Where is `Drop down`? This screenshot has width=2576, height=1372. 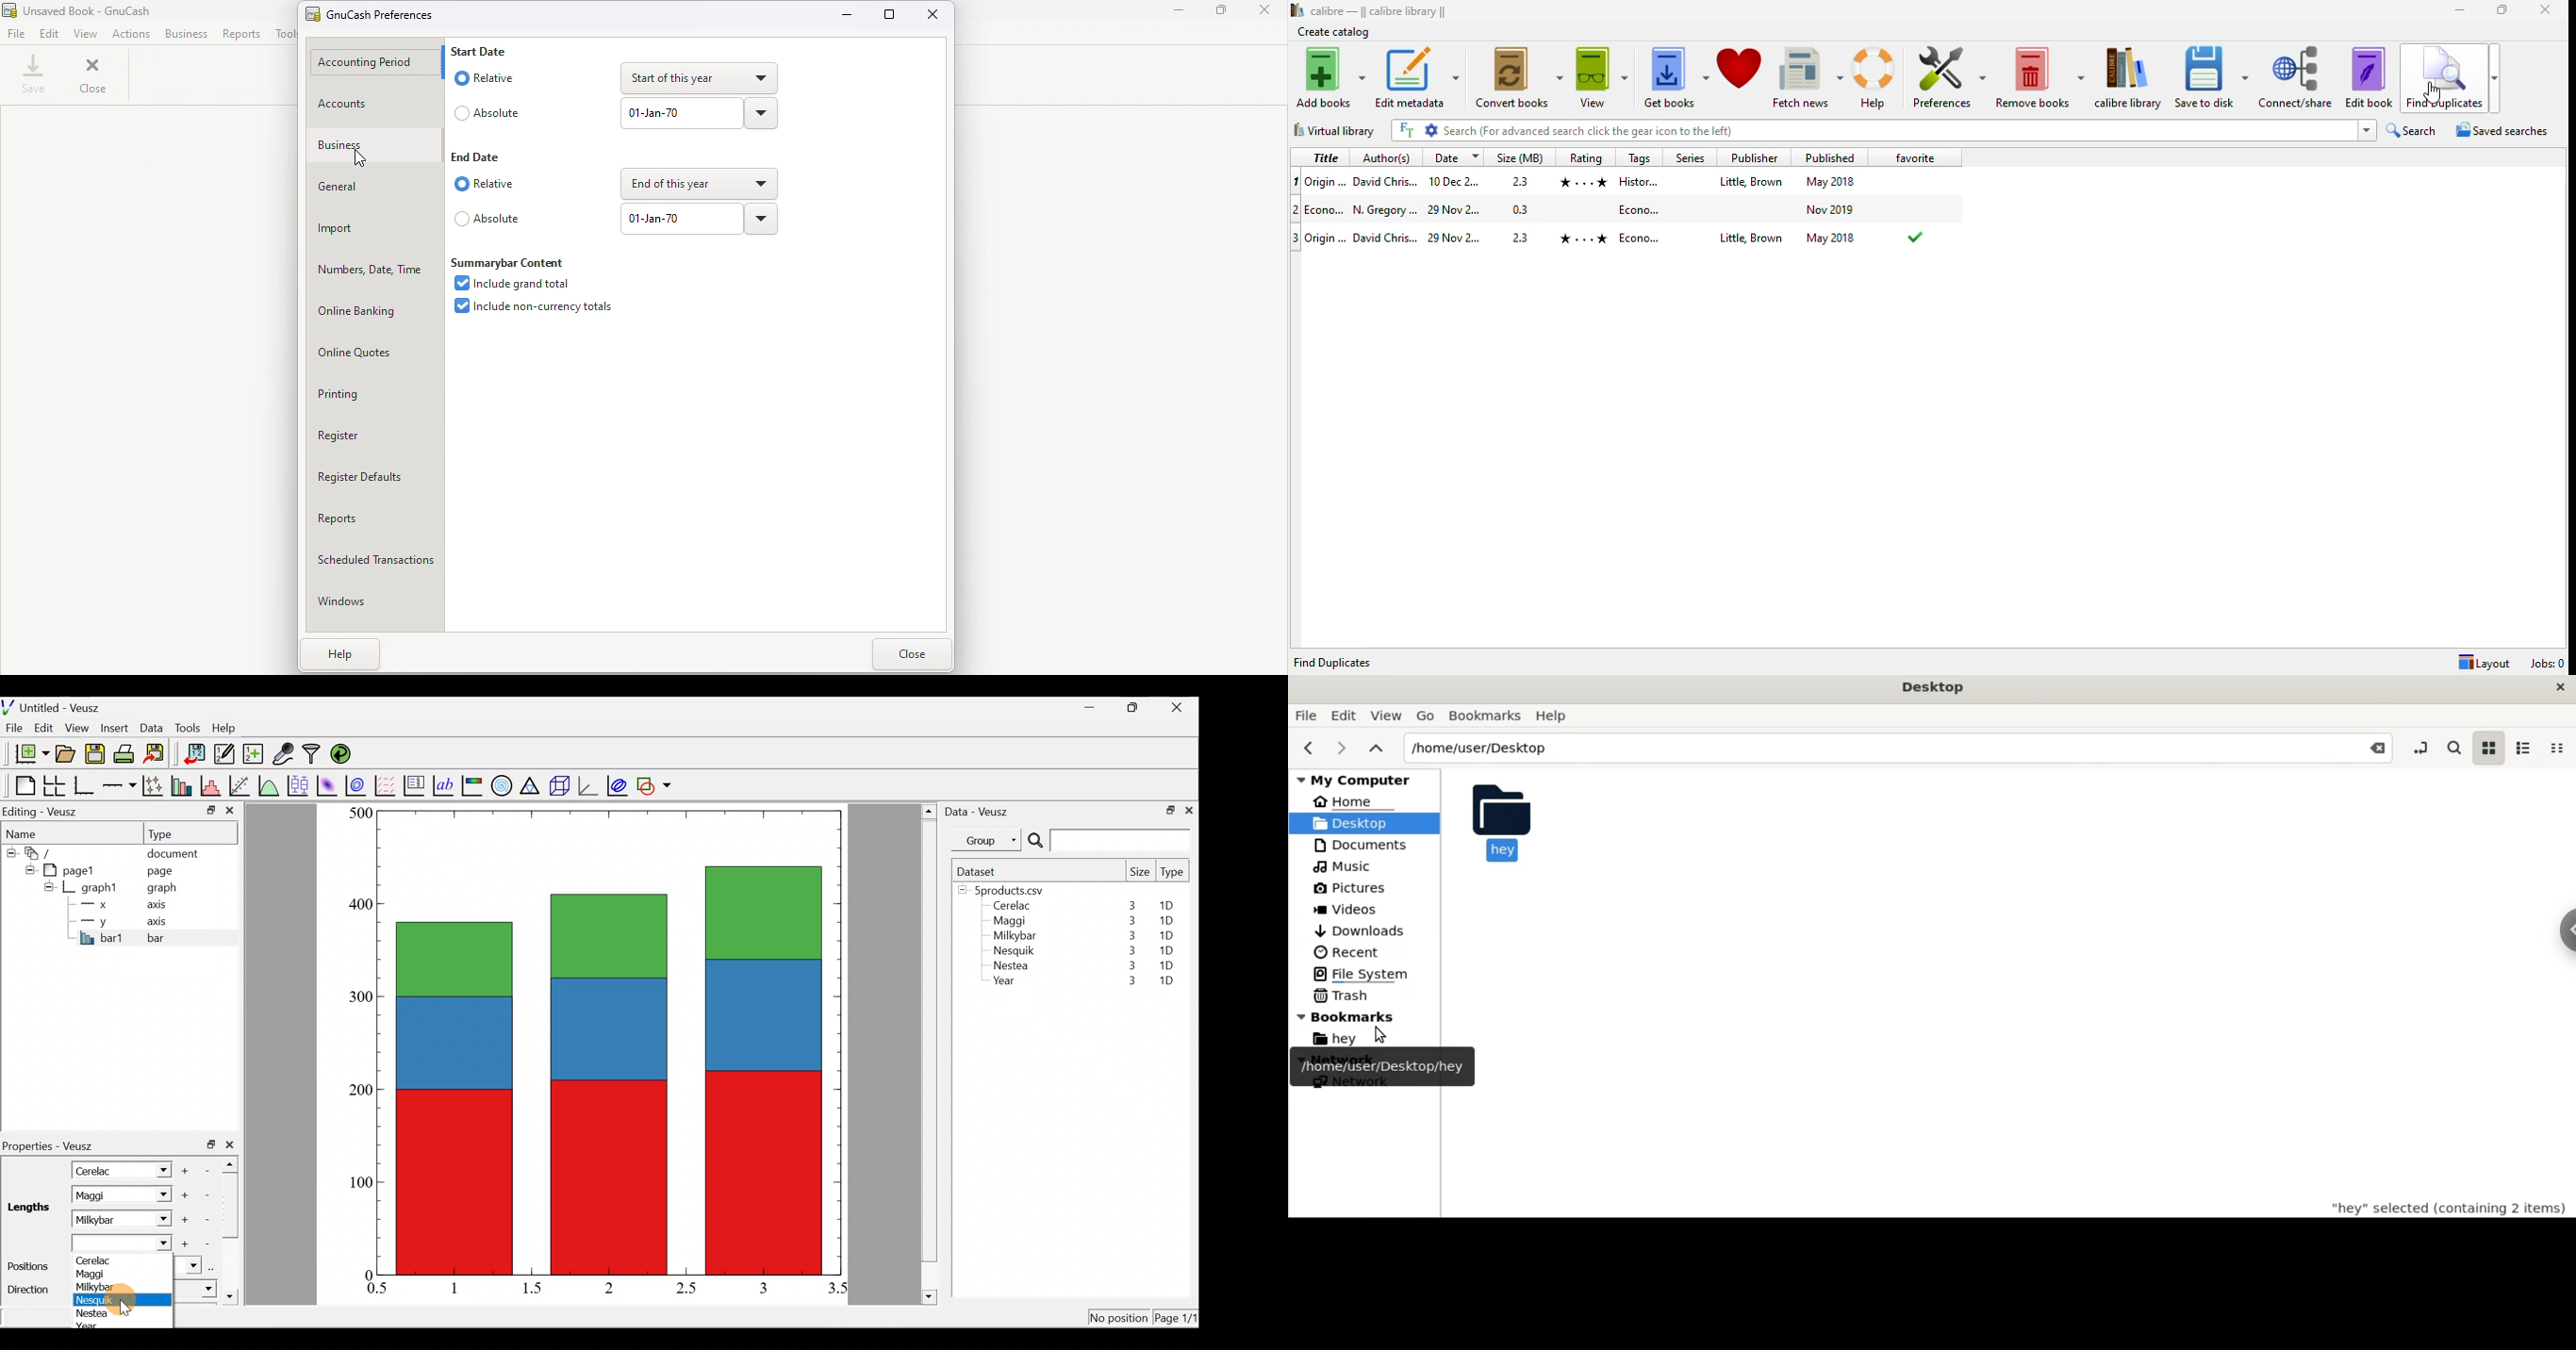
Drop down is located at coordinates (764, 219).